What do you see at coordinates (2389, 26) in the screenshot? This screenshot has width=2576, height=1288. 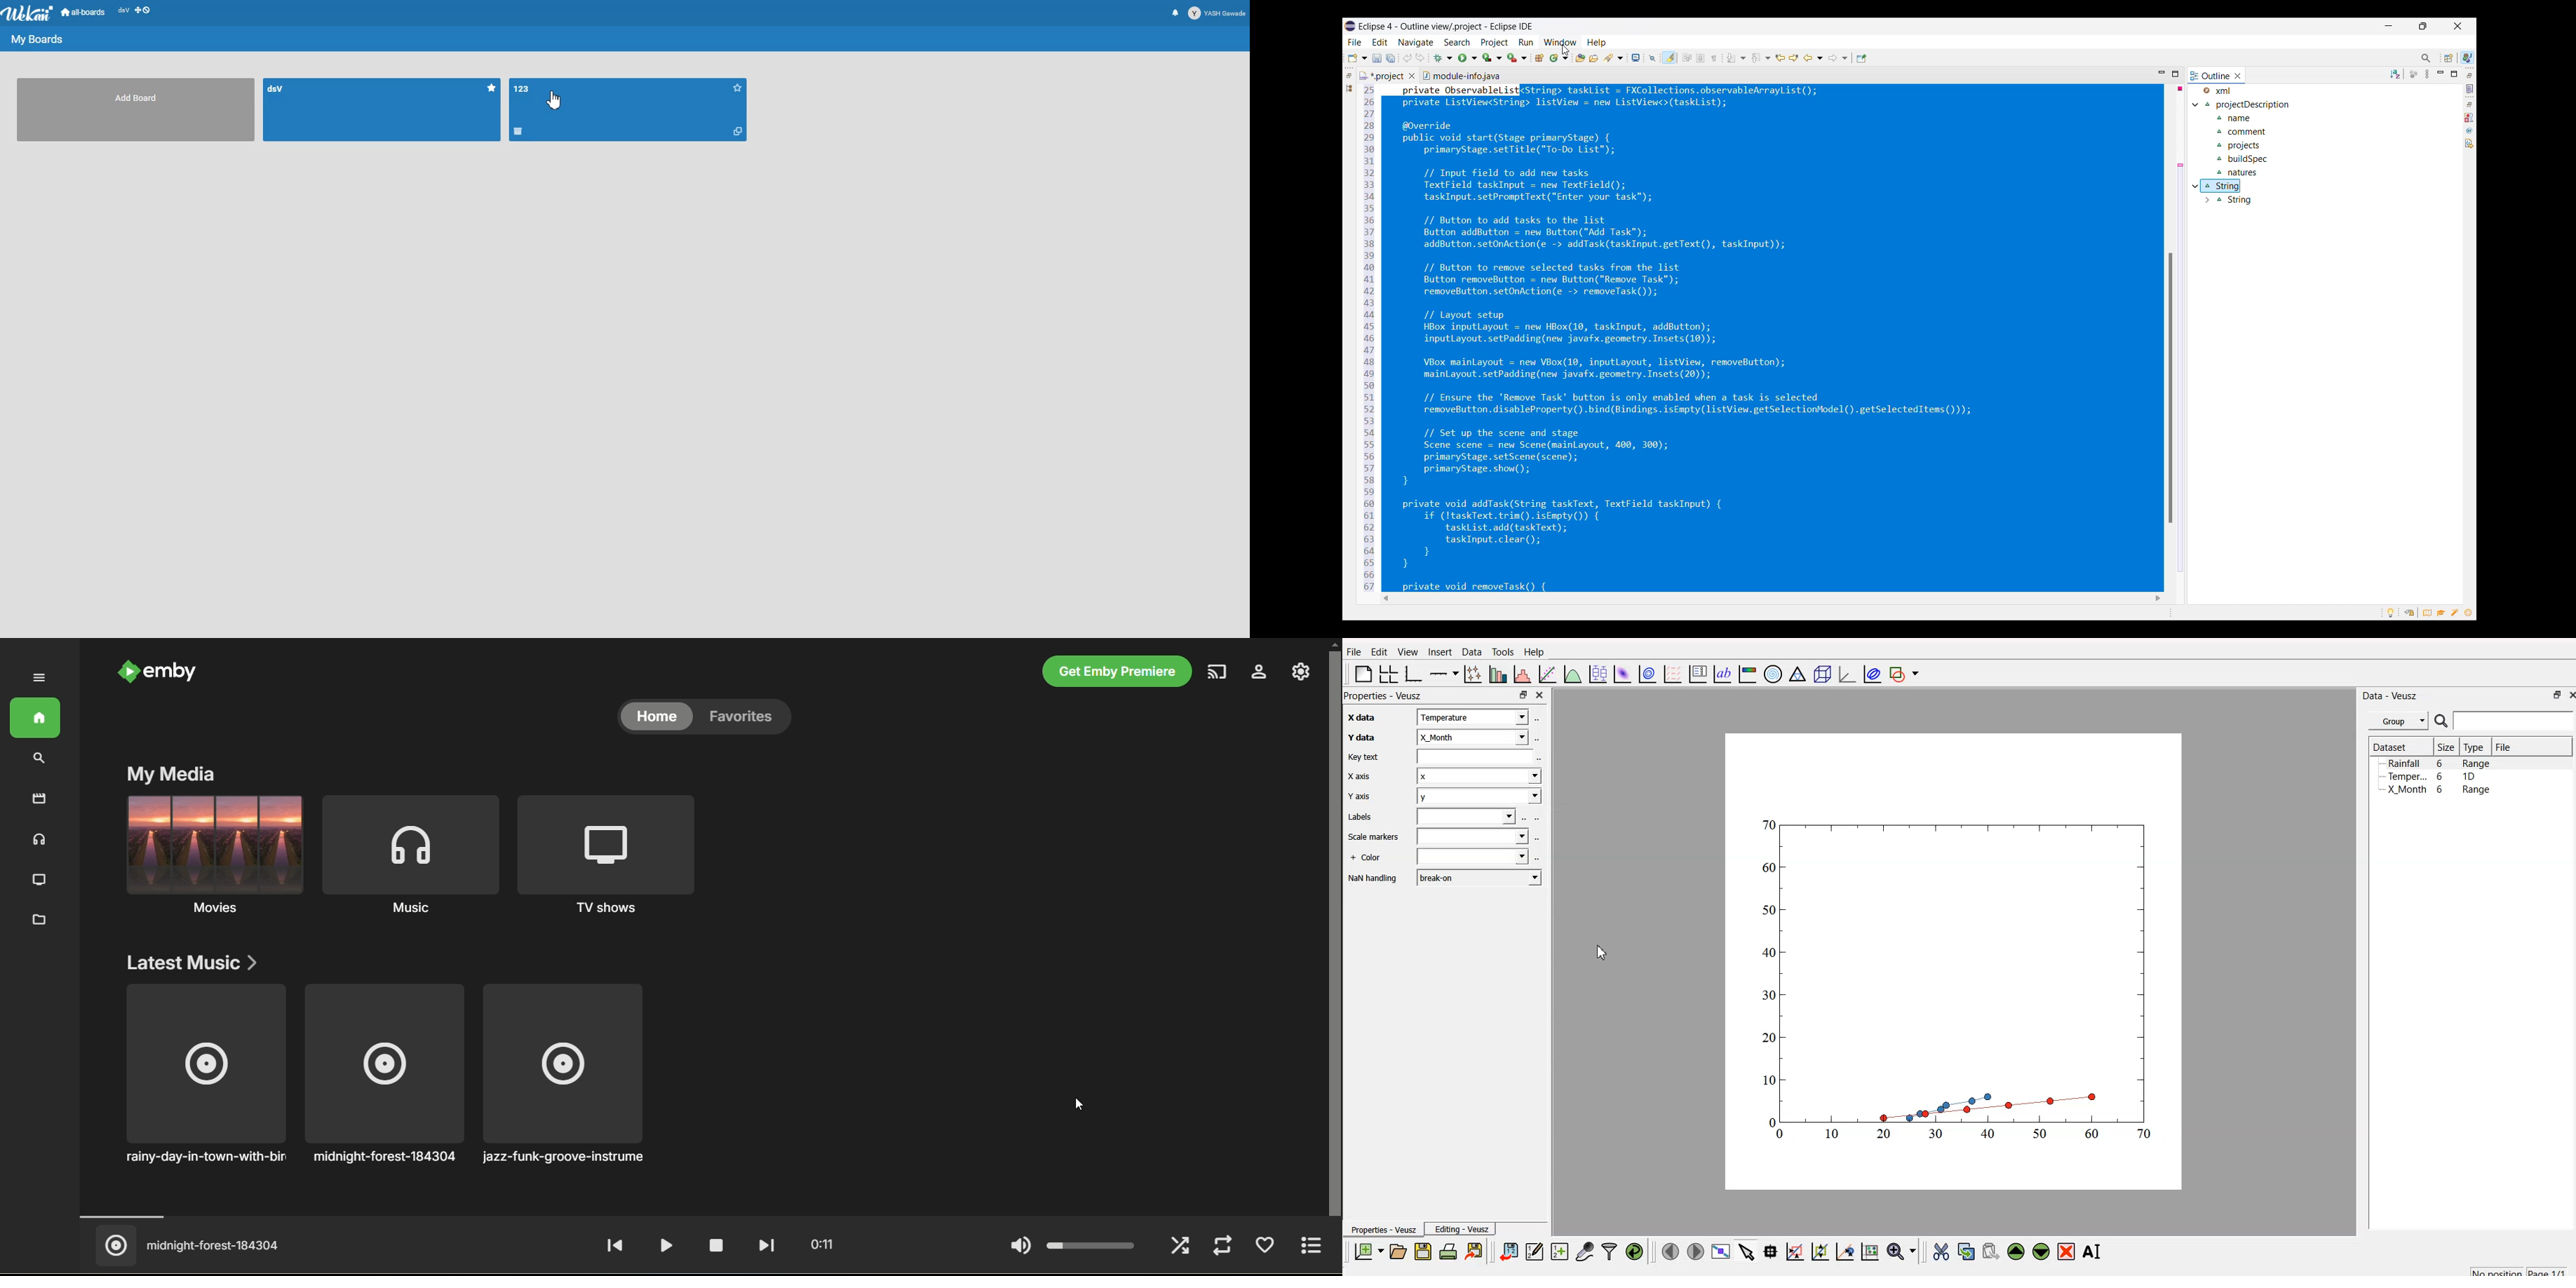 I see `Minimize` at bounding box center [2389, 26].